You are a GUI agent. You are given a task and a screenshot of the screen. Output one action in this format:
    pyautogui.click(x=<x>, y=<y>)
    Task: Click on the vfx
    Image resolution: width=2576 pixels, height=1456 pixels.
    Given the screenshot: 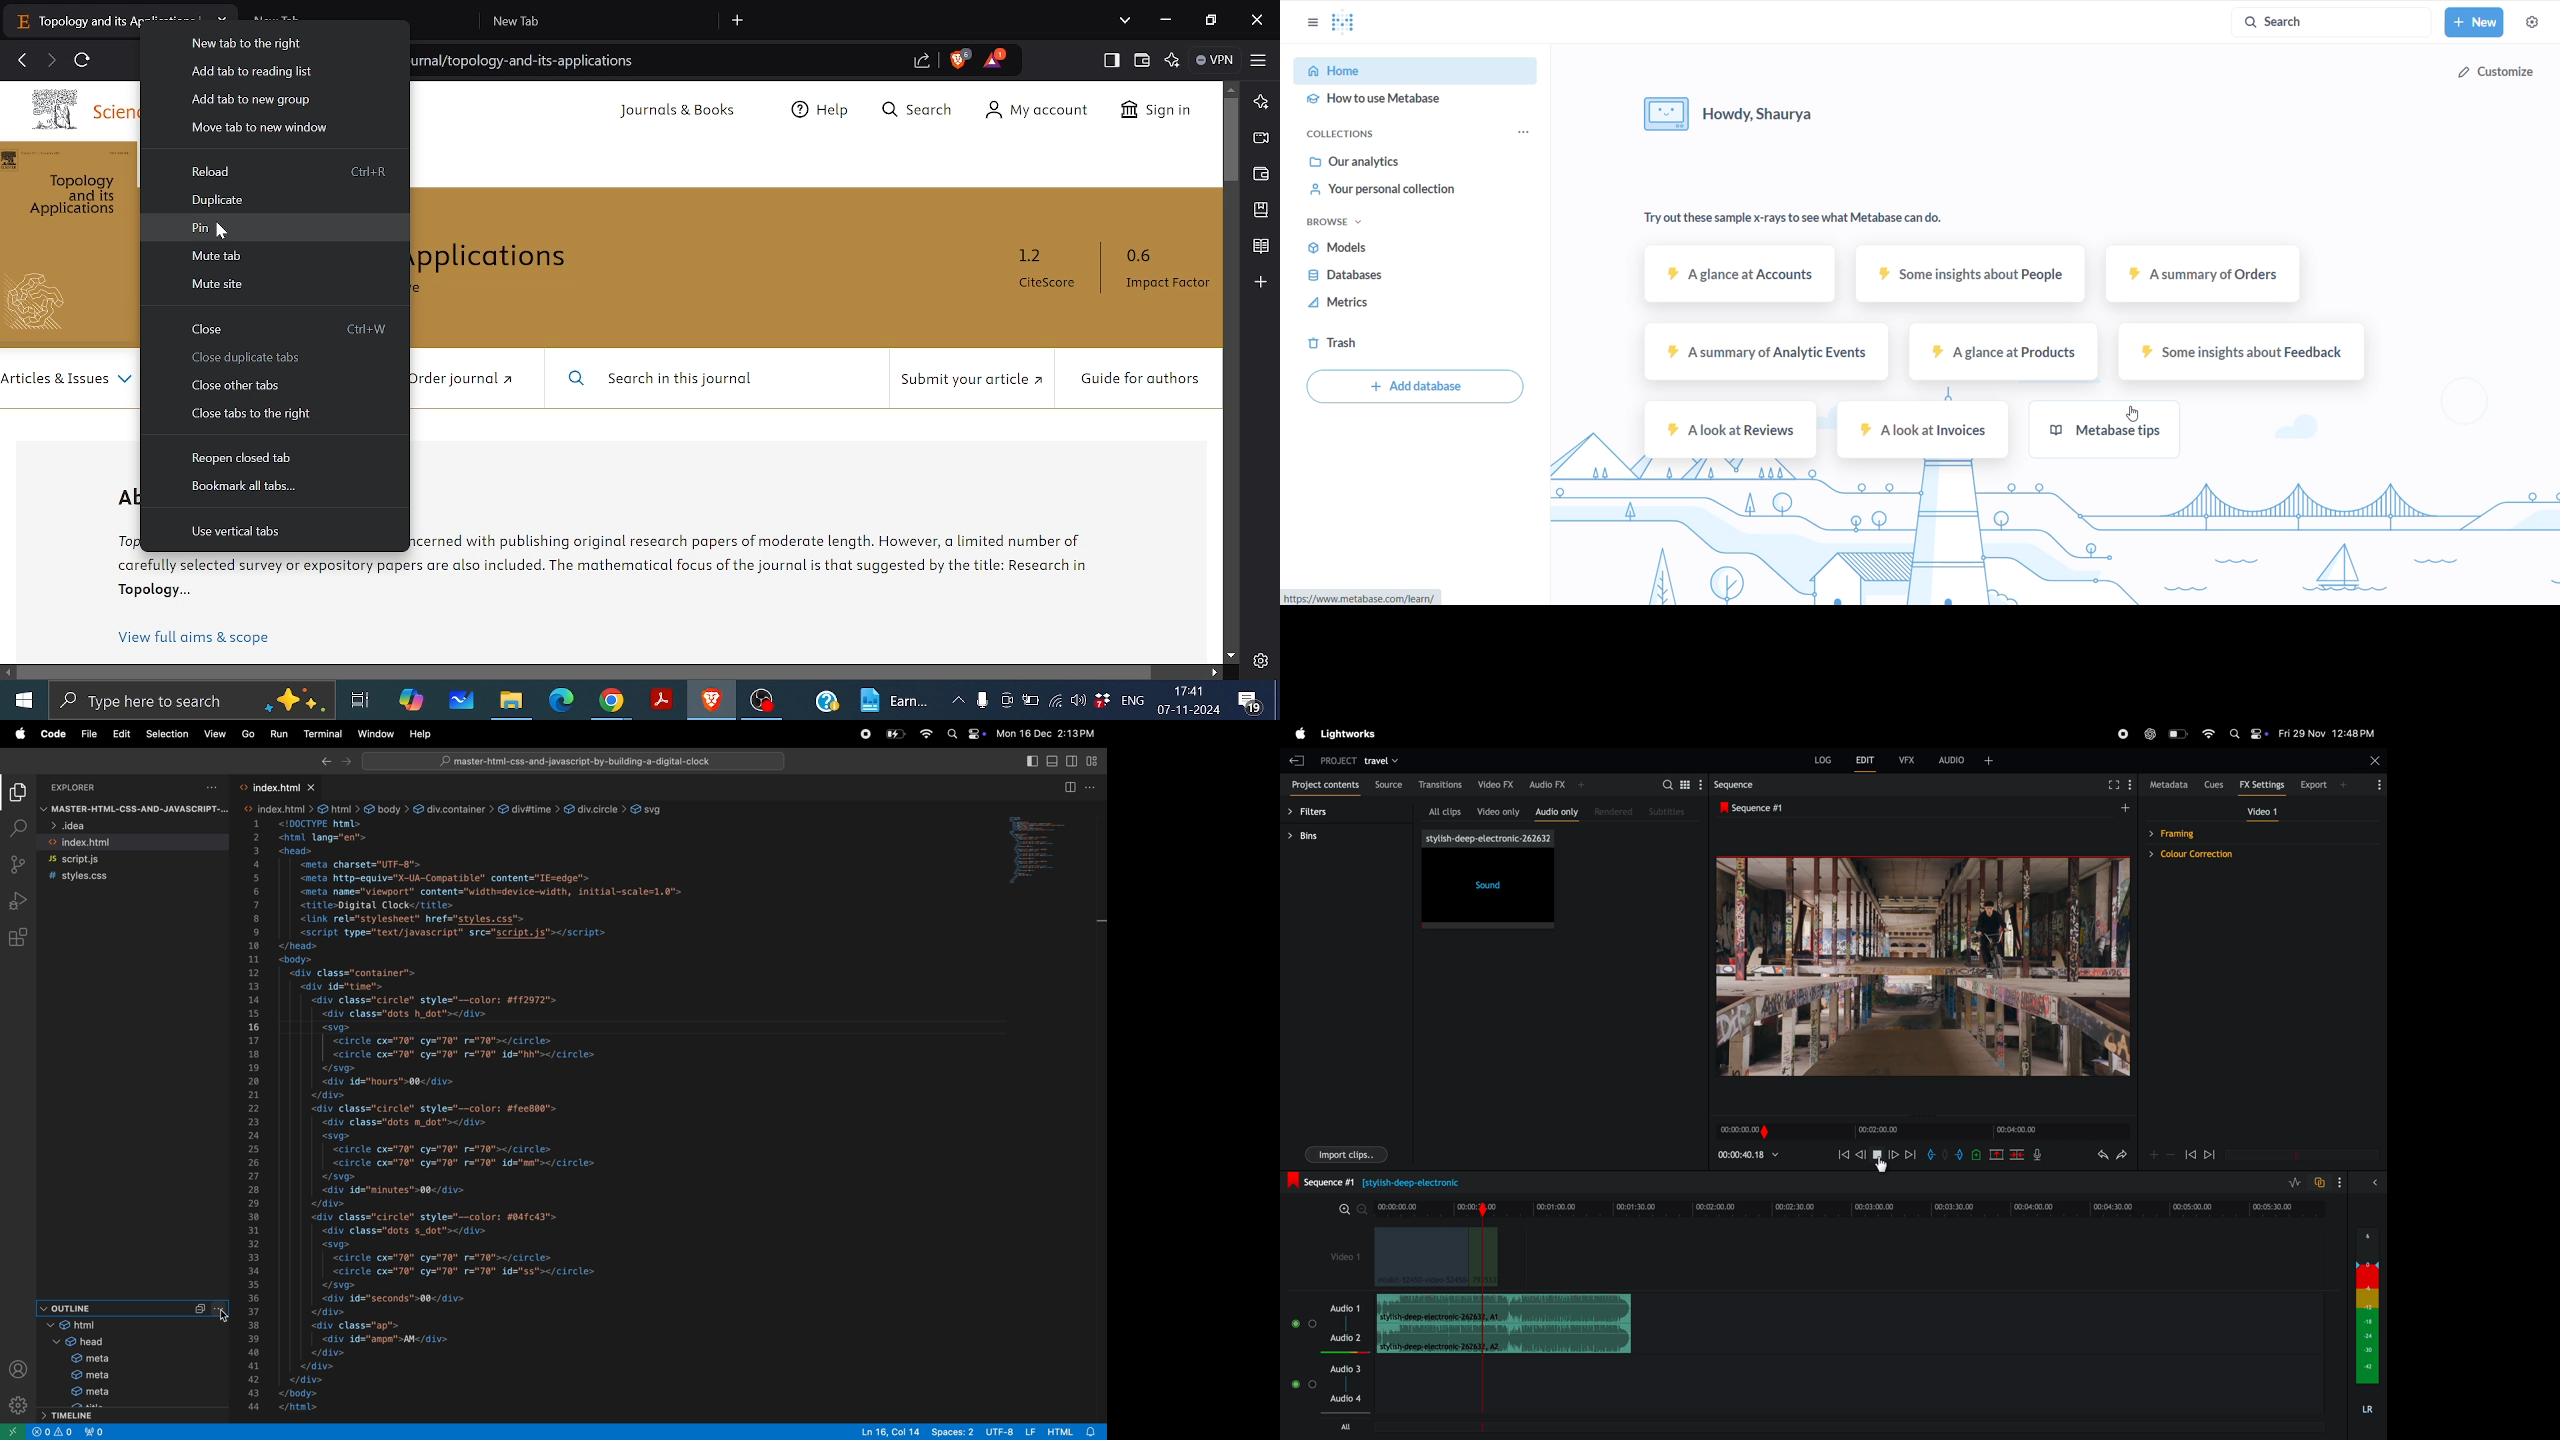 What is the action you would take?
    pyautogui.click(x=1905, y=758)
    